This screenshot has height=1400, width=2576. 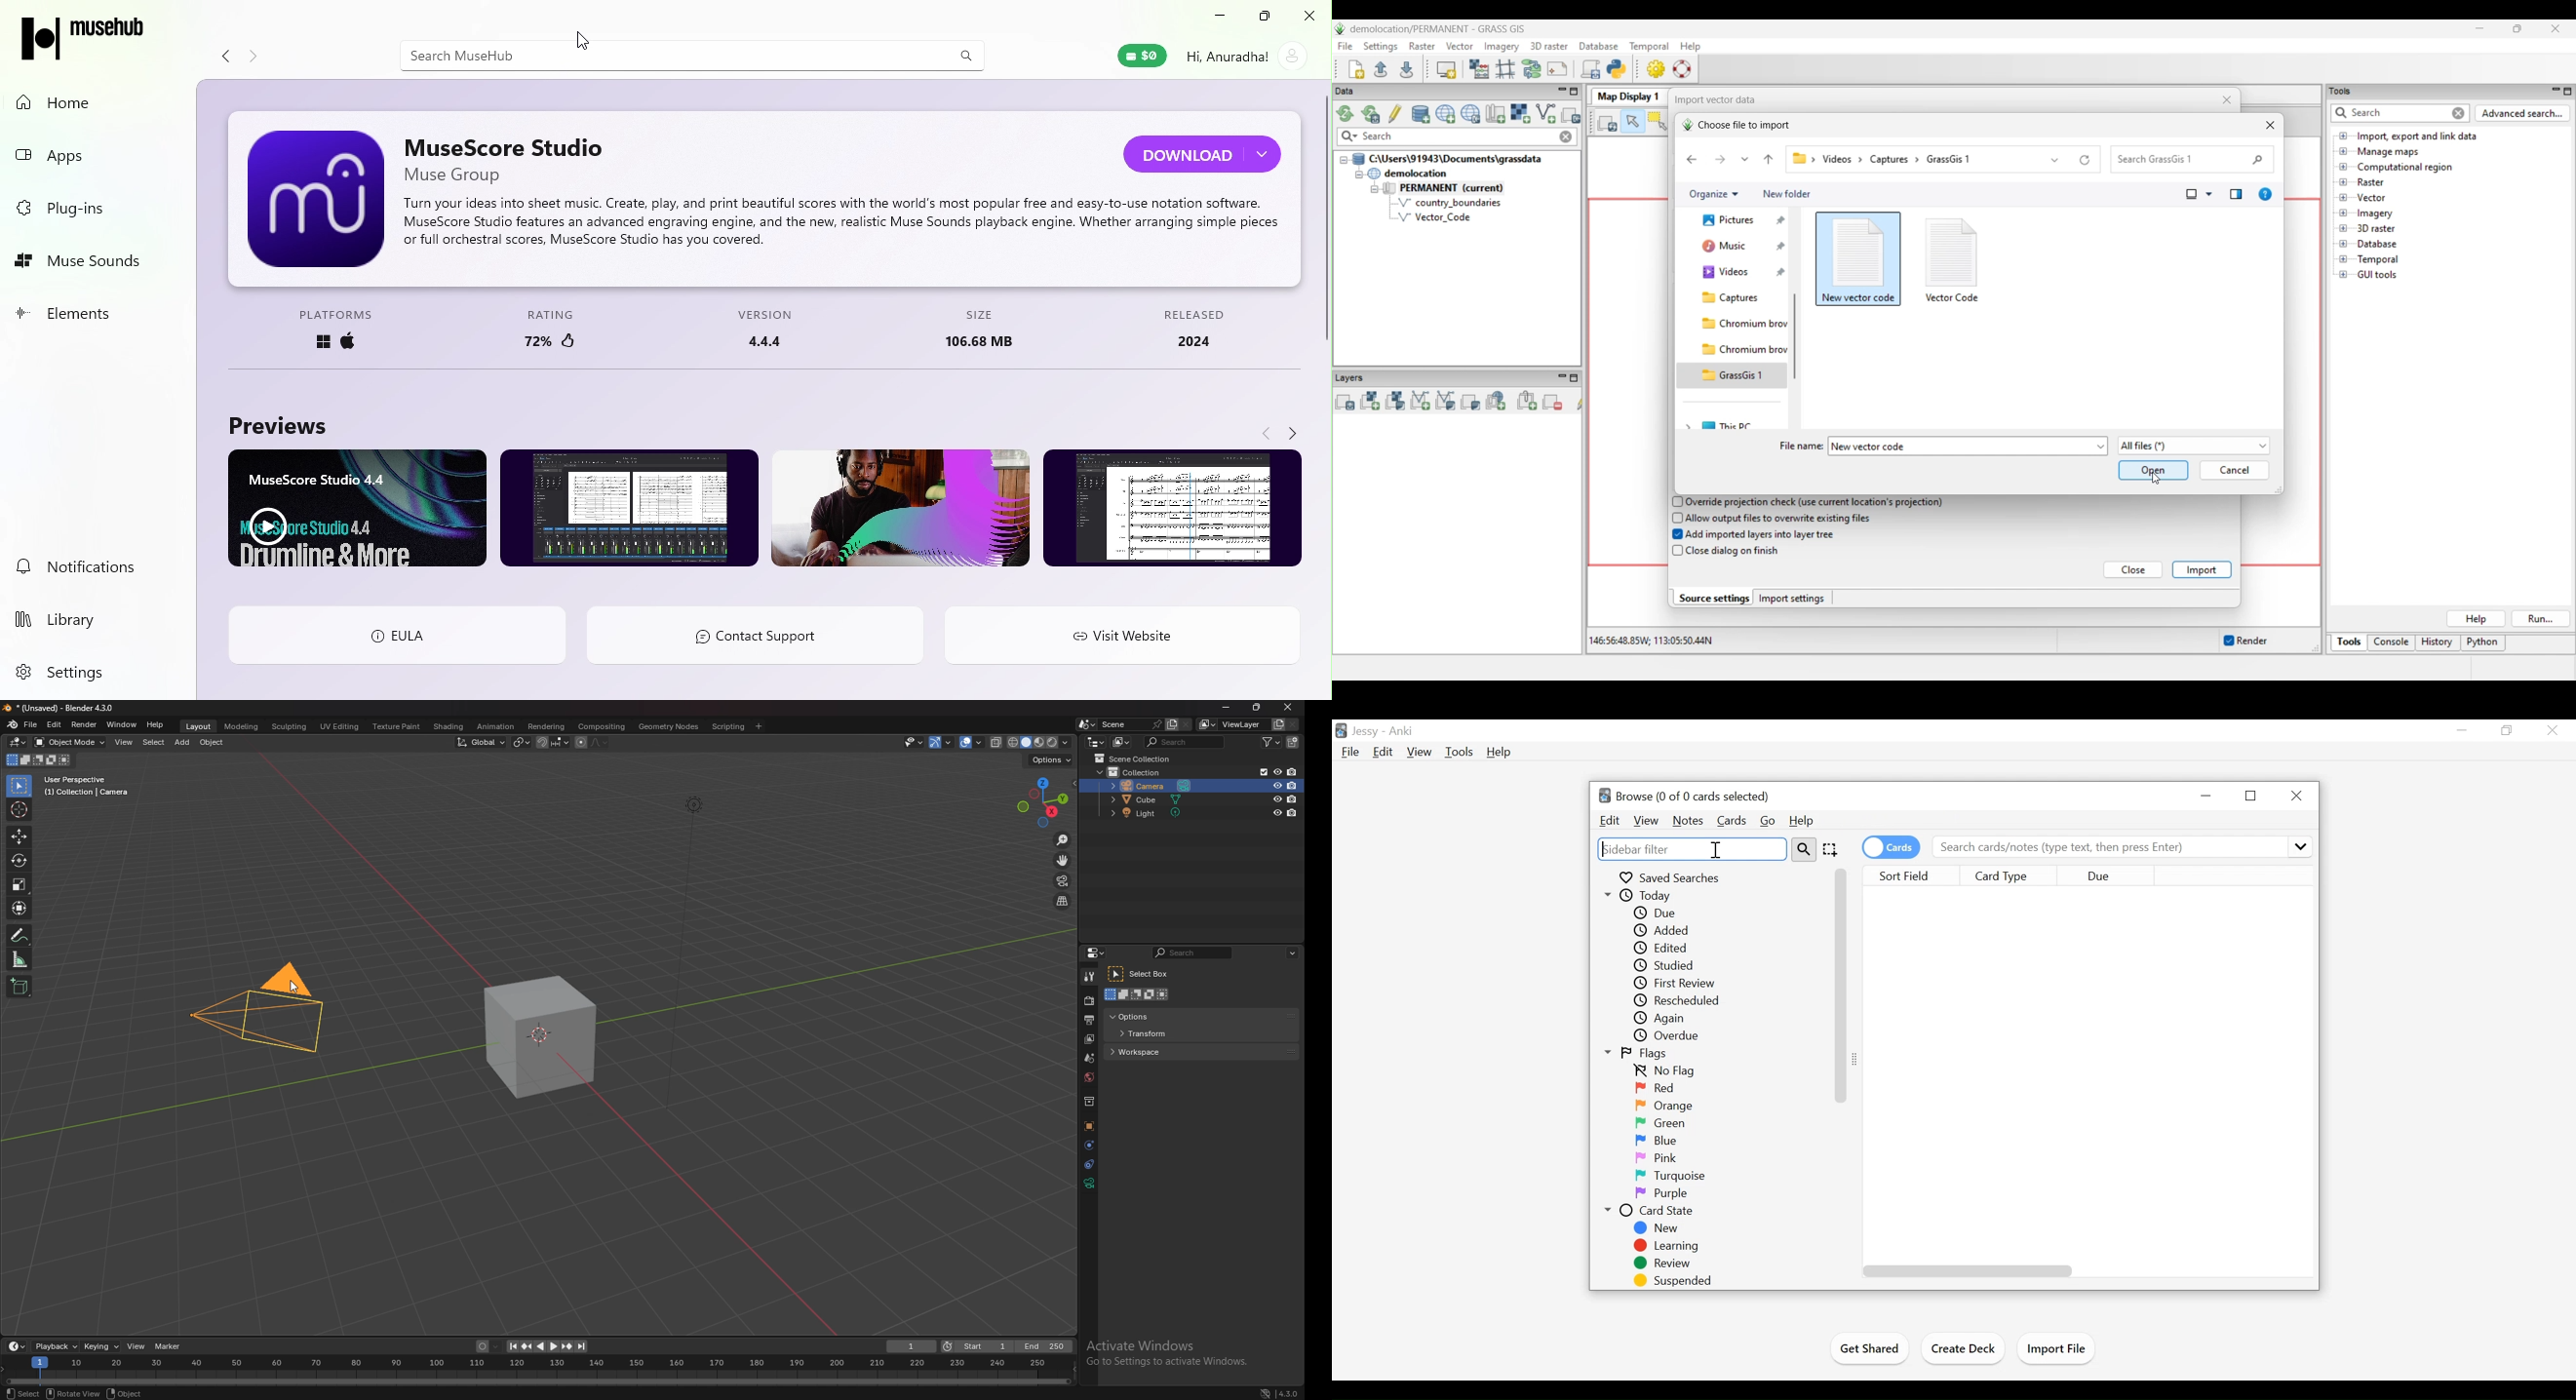 I want to click on cube, so click(x=538, y=1037).